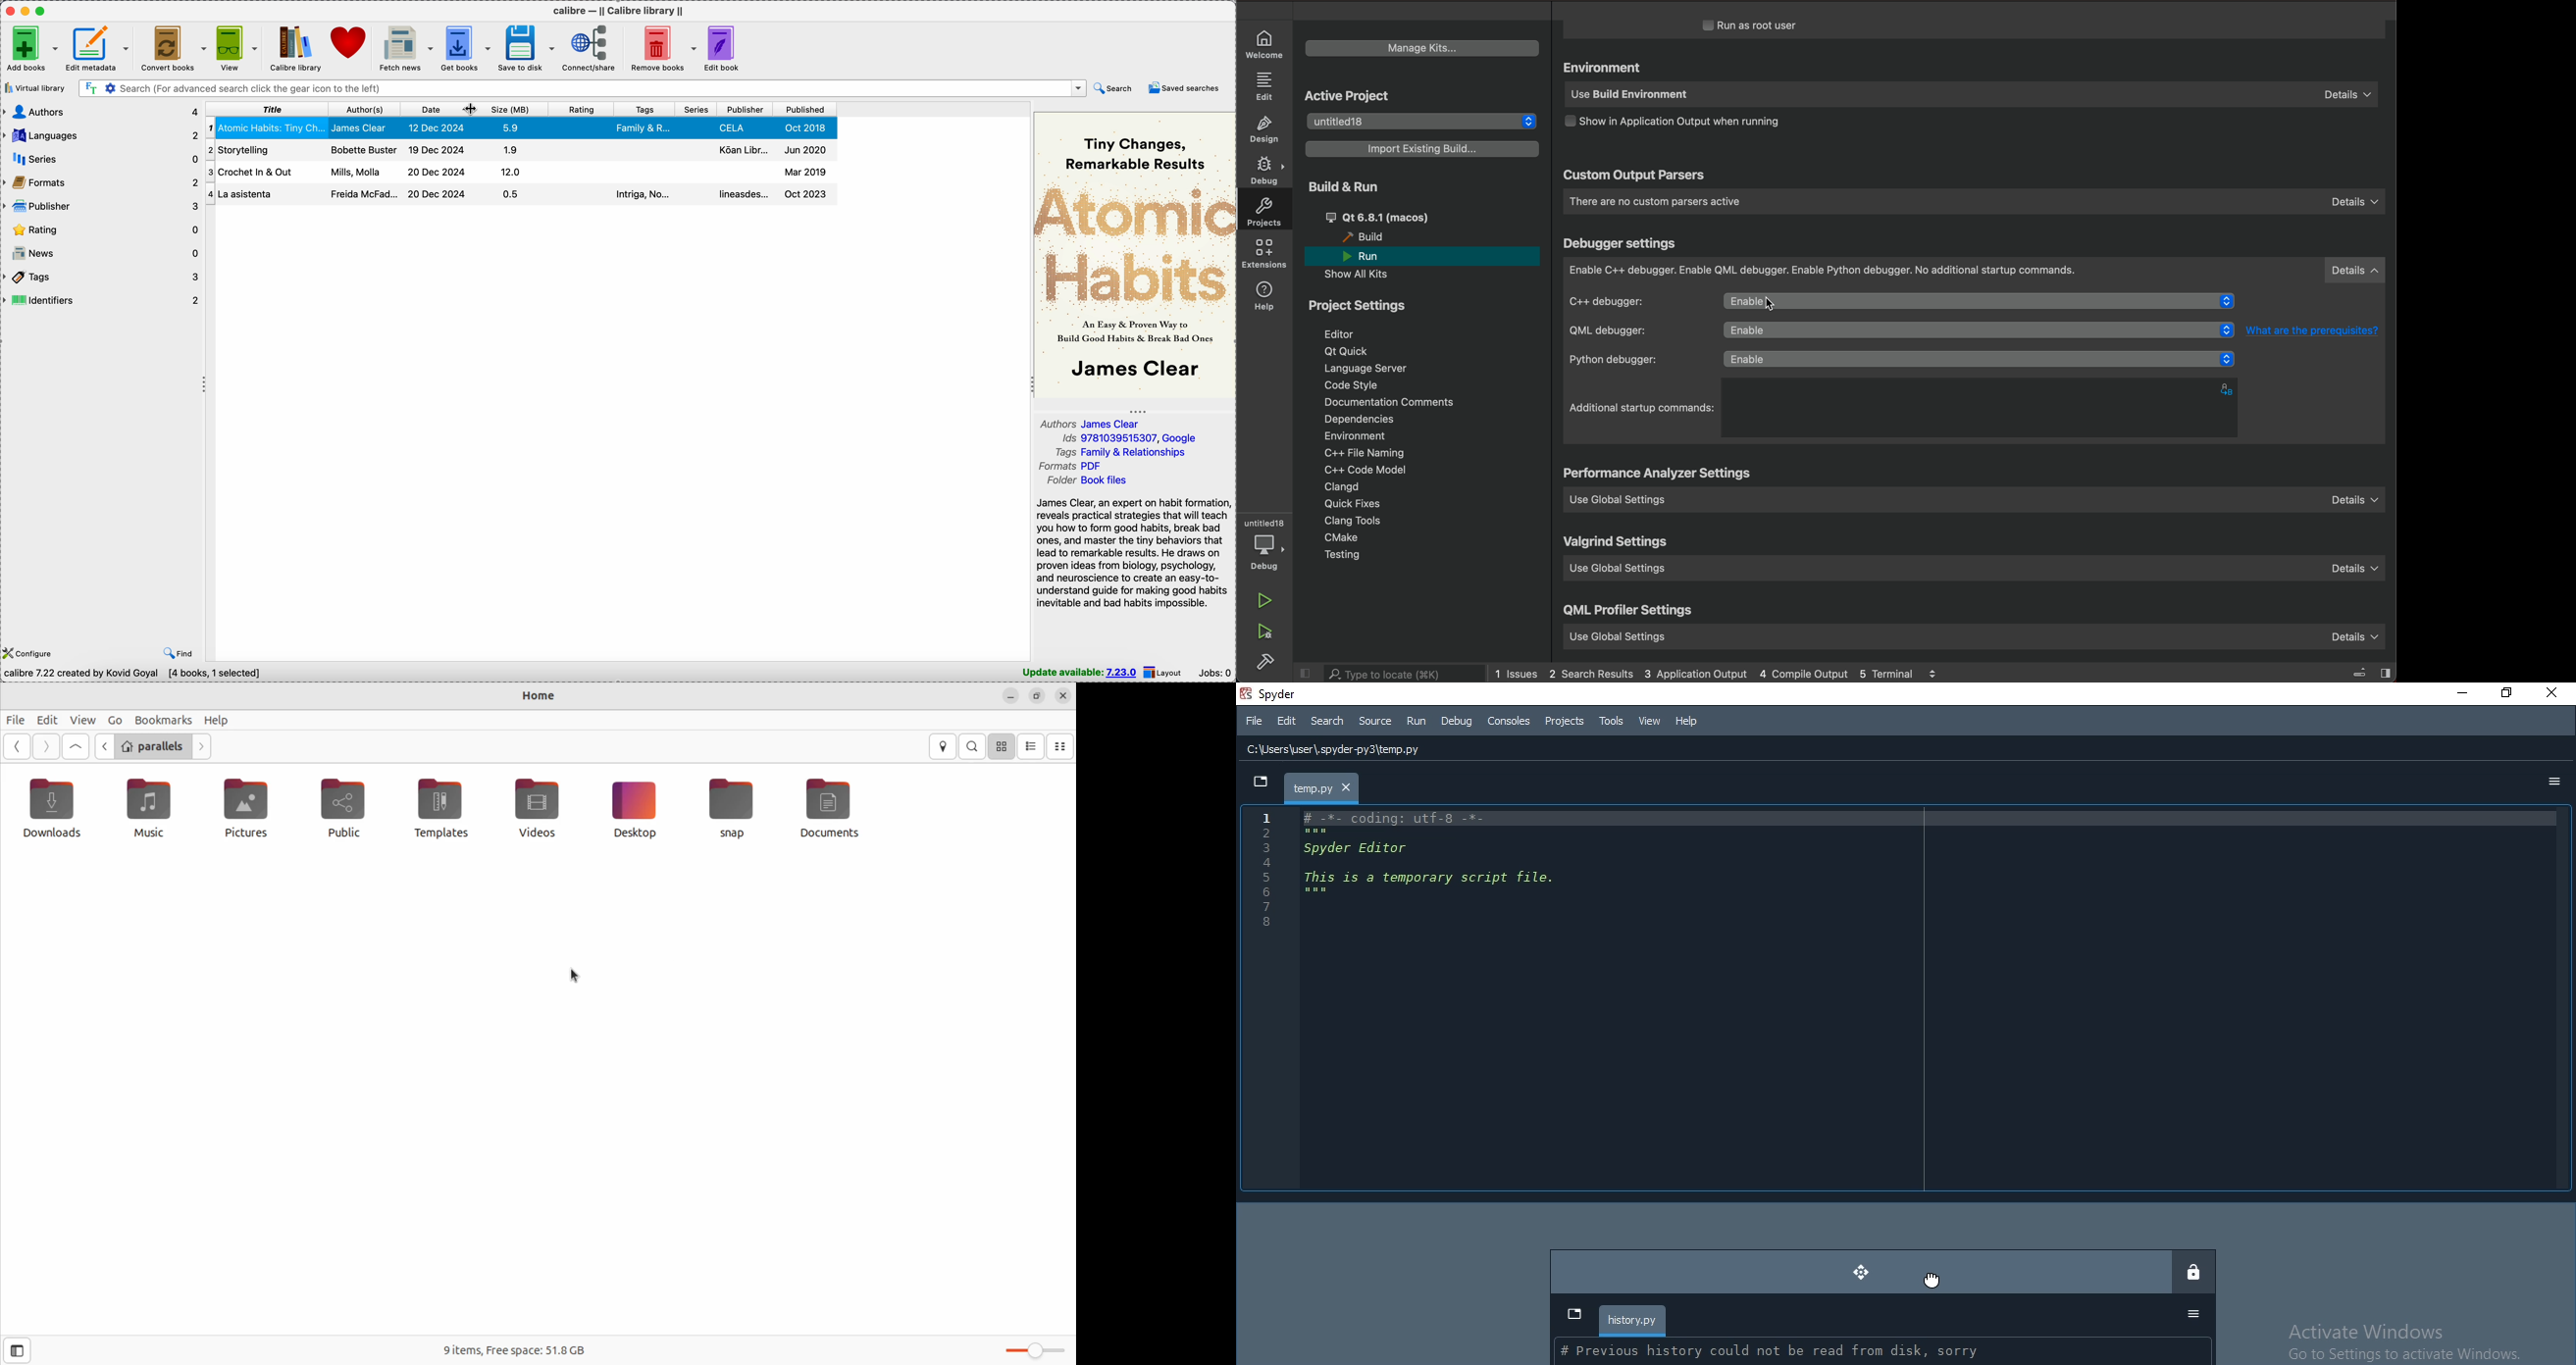  What do you see at coordinates (1183, 87) in the screenshot?
I see `saved searches` at bounding box center [1183, 87].